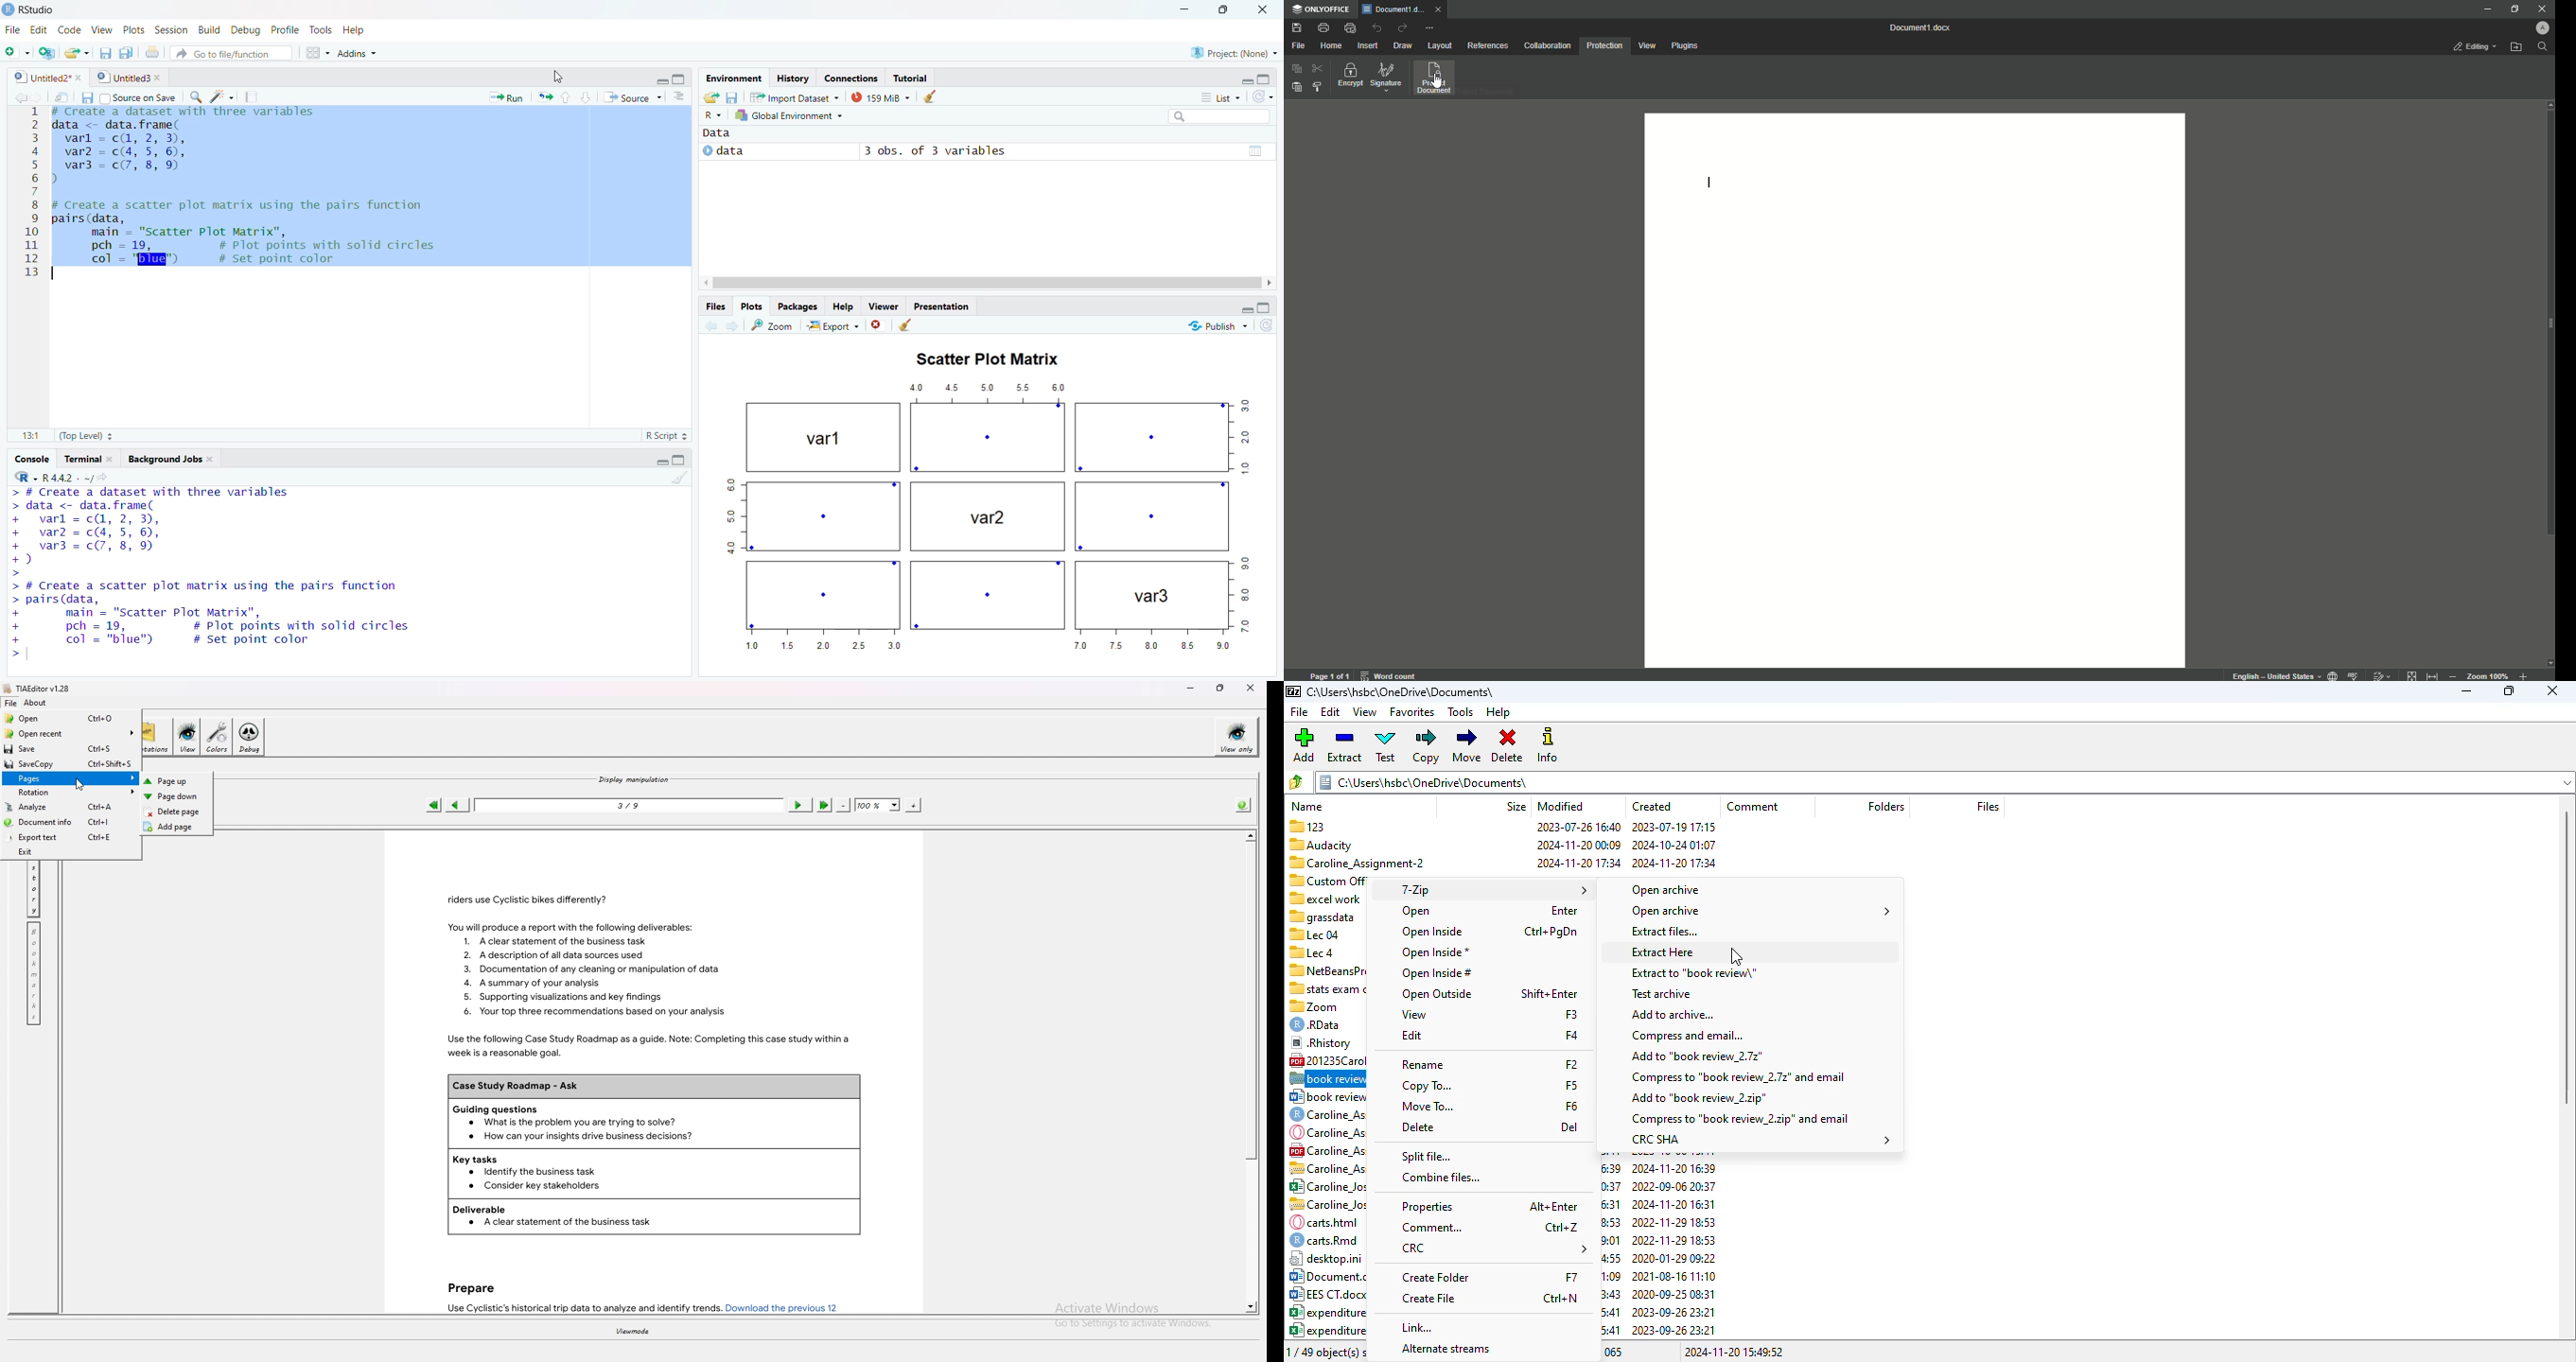 The height and width of the screenshot is (1372, 2576). What do you see at coordinates (682, 96) in the screenshot?
I see `Show document outline` at bounding box center [682, 96].